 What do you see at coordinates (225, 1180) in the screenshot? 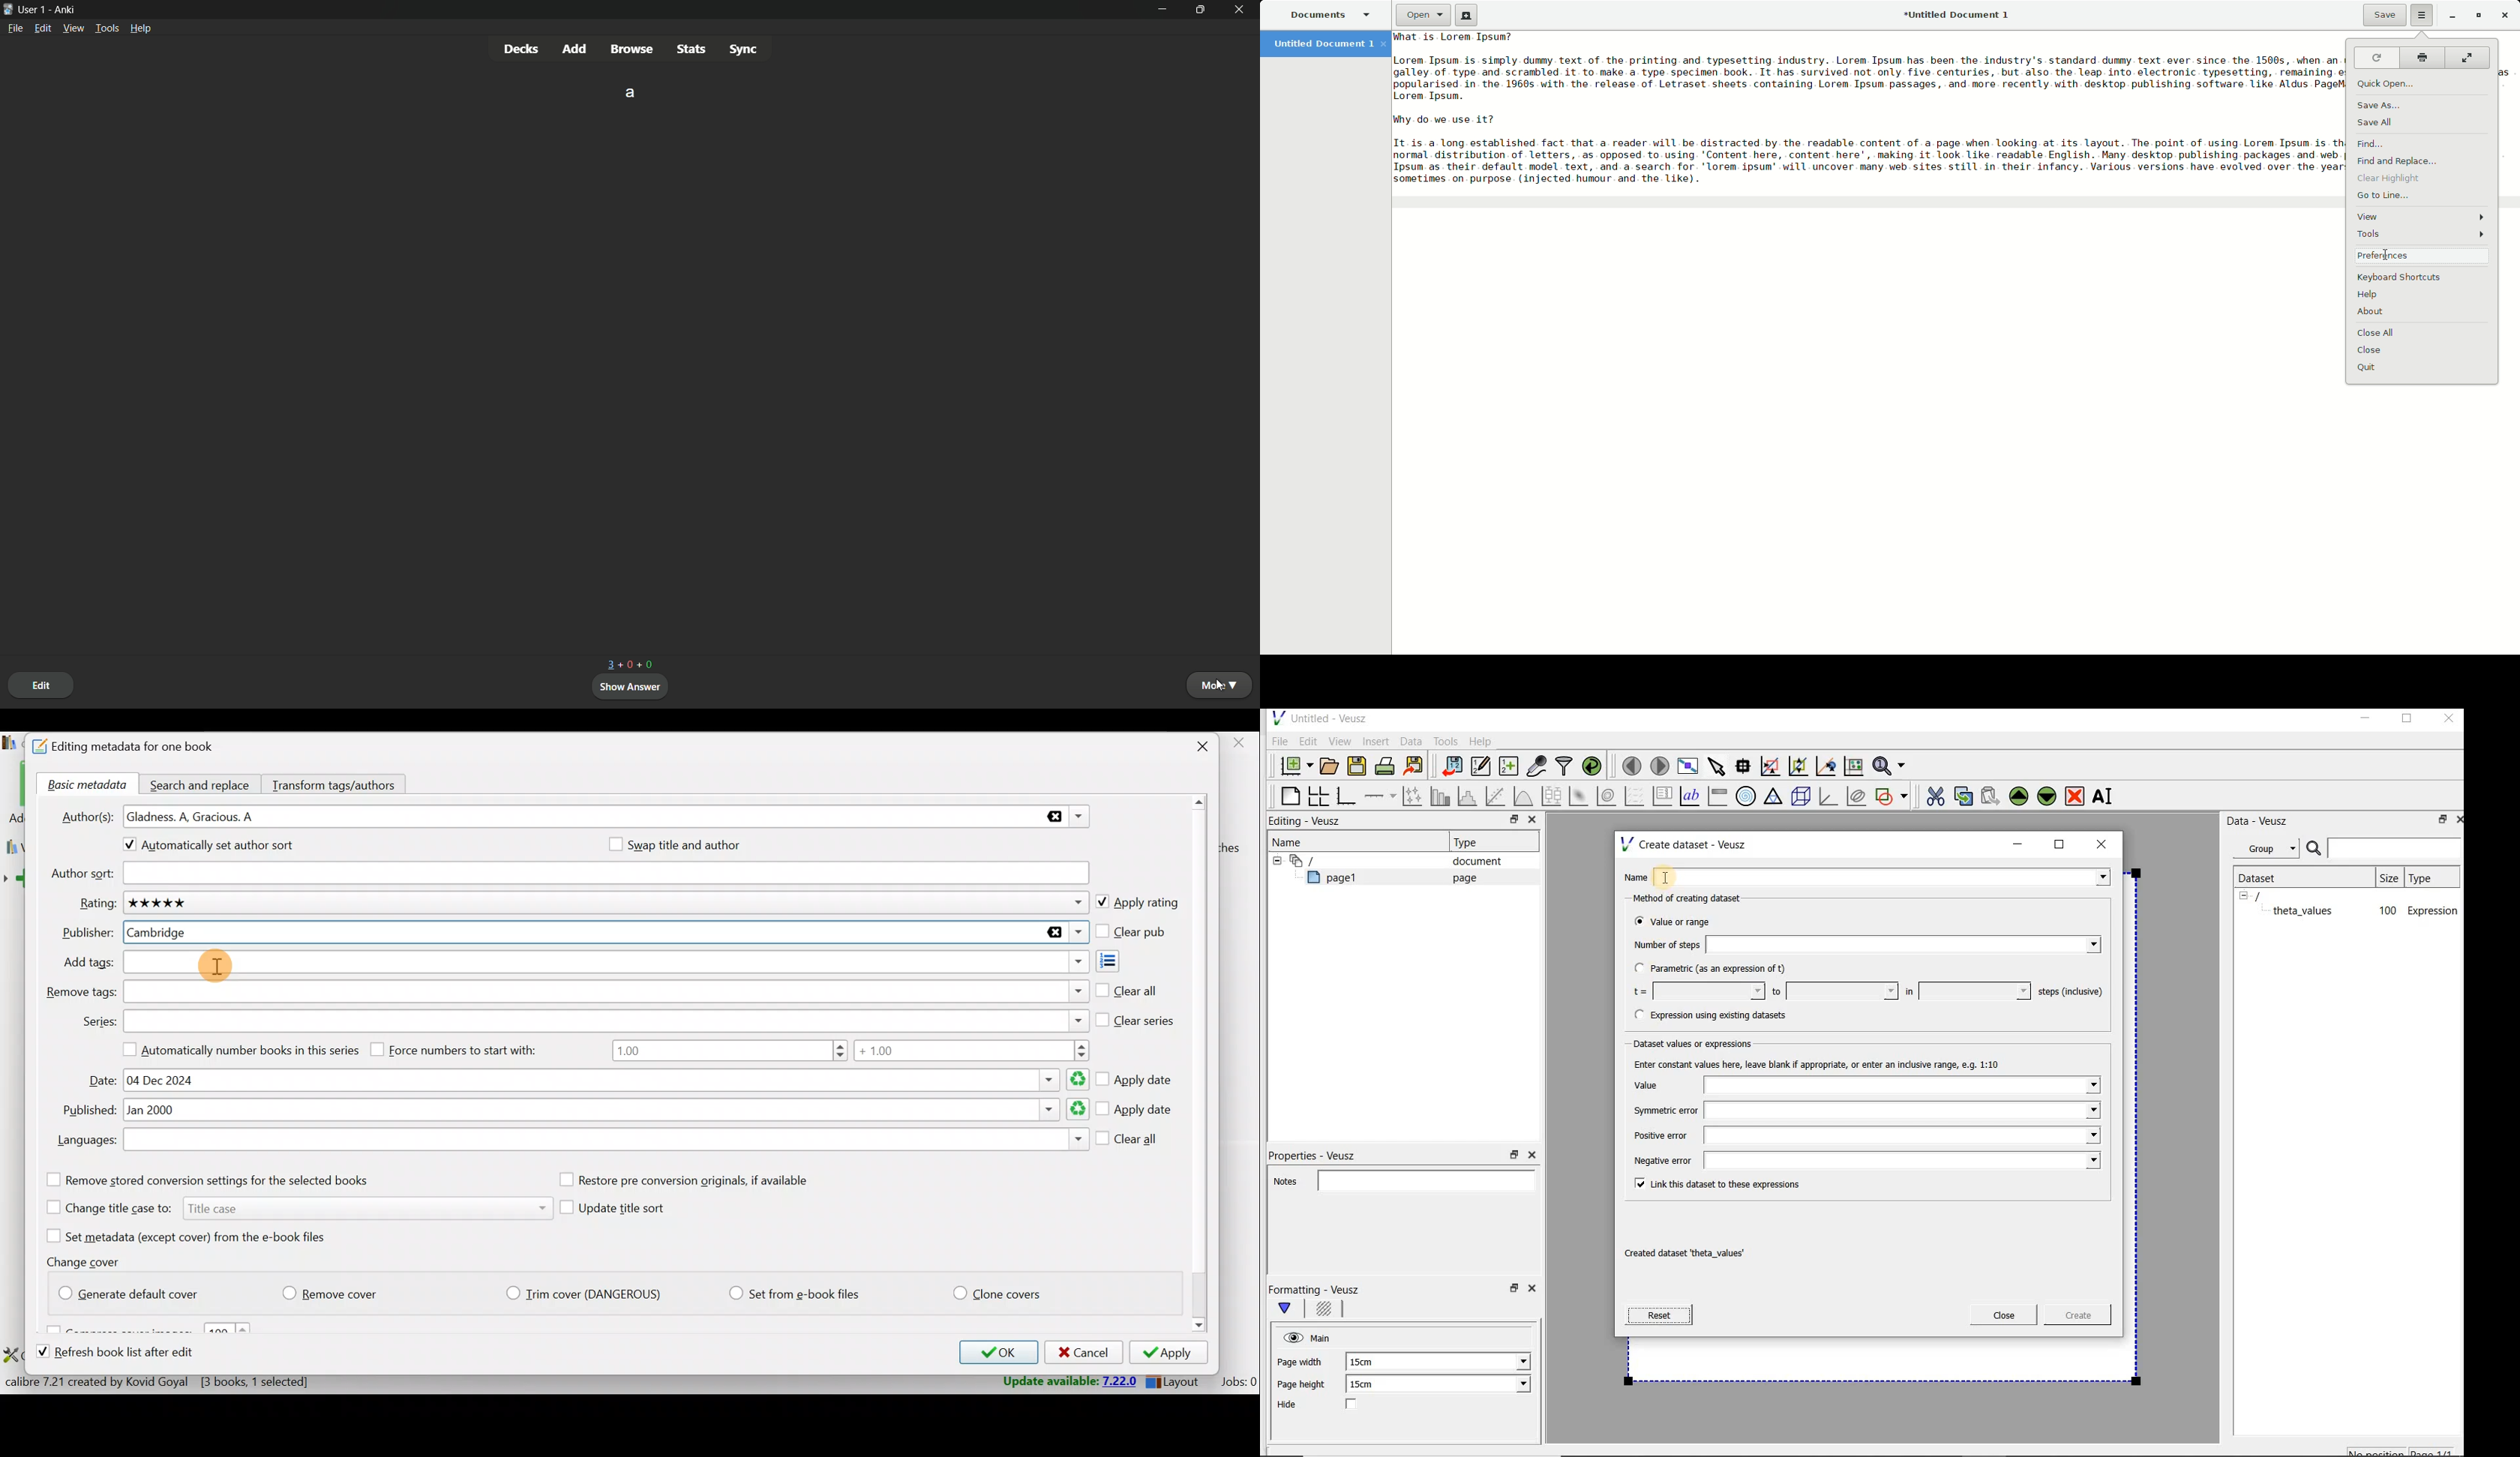
I see `Remove stored conversion settings for the selected books` at bounding box center [225, 1180].